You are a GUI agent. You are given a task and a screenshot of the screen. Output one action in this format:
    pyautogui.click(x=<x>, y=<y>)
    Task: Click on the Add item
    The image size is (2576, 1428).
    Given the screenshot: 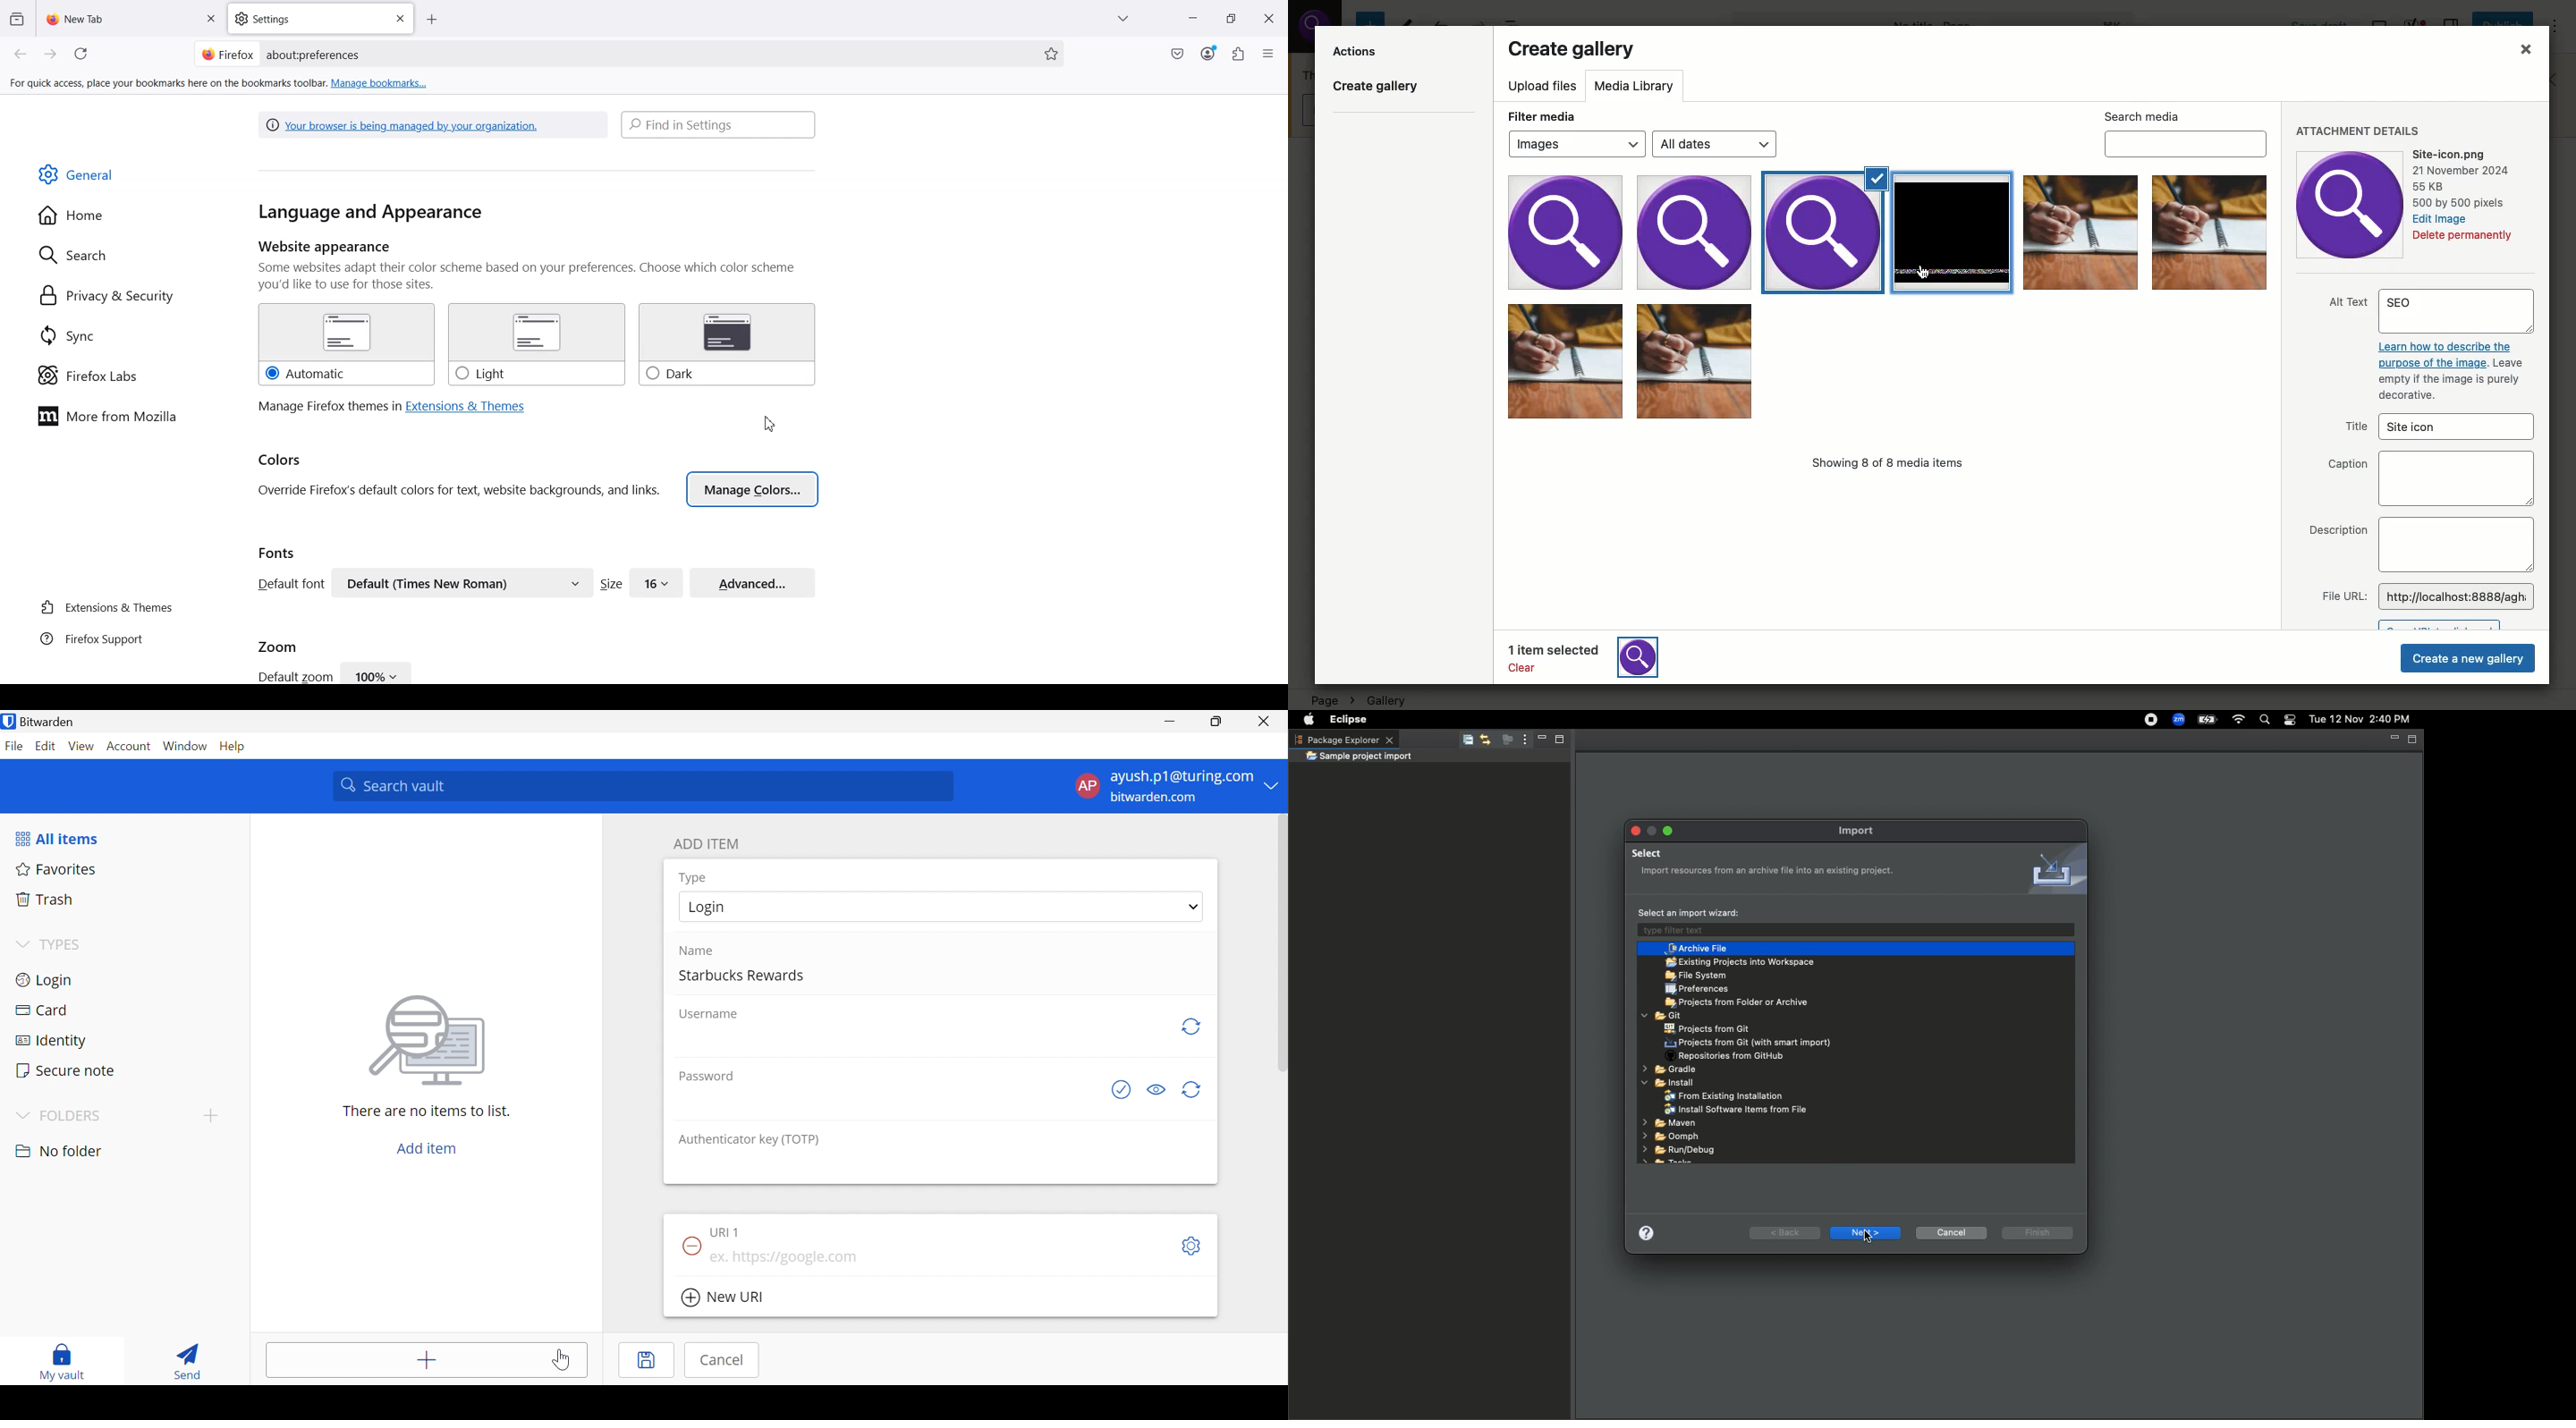 What is the action you would take?
    pyautogui.click(x=430, y=1150)
    